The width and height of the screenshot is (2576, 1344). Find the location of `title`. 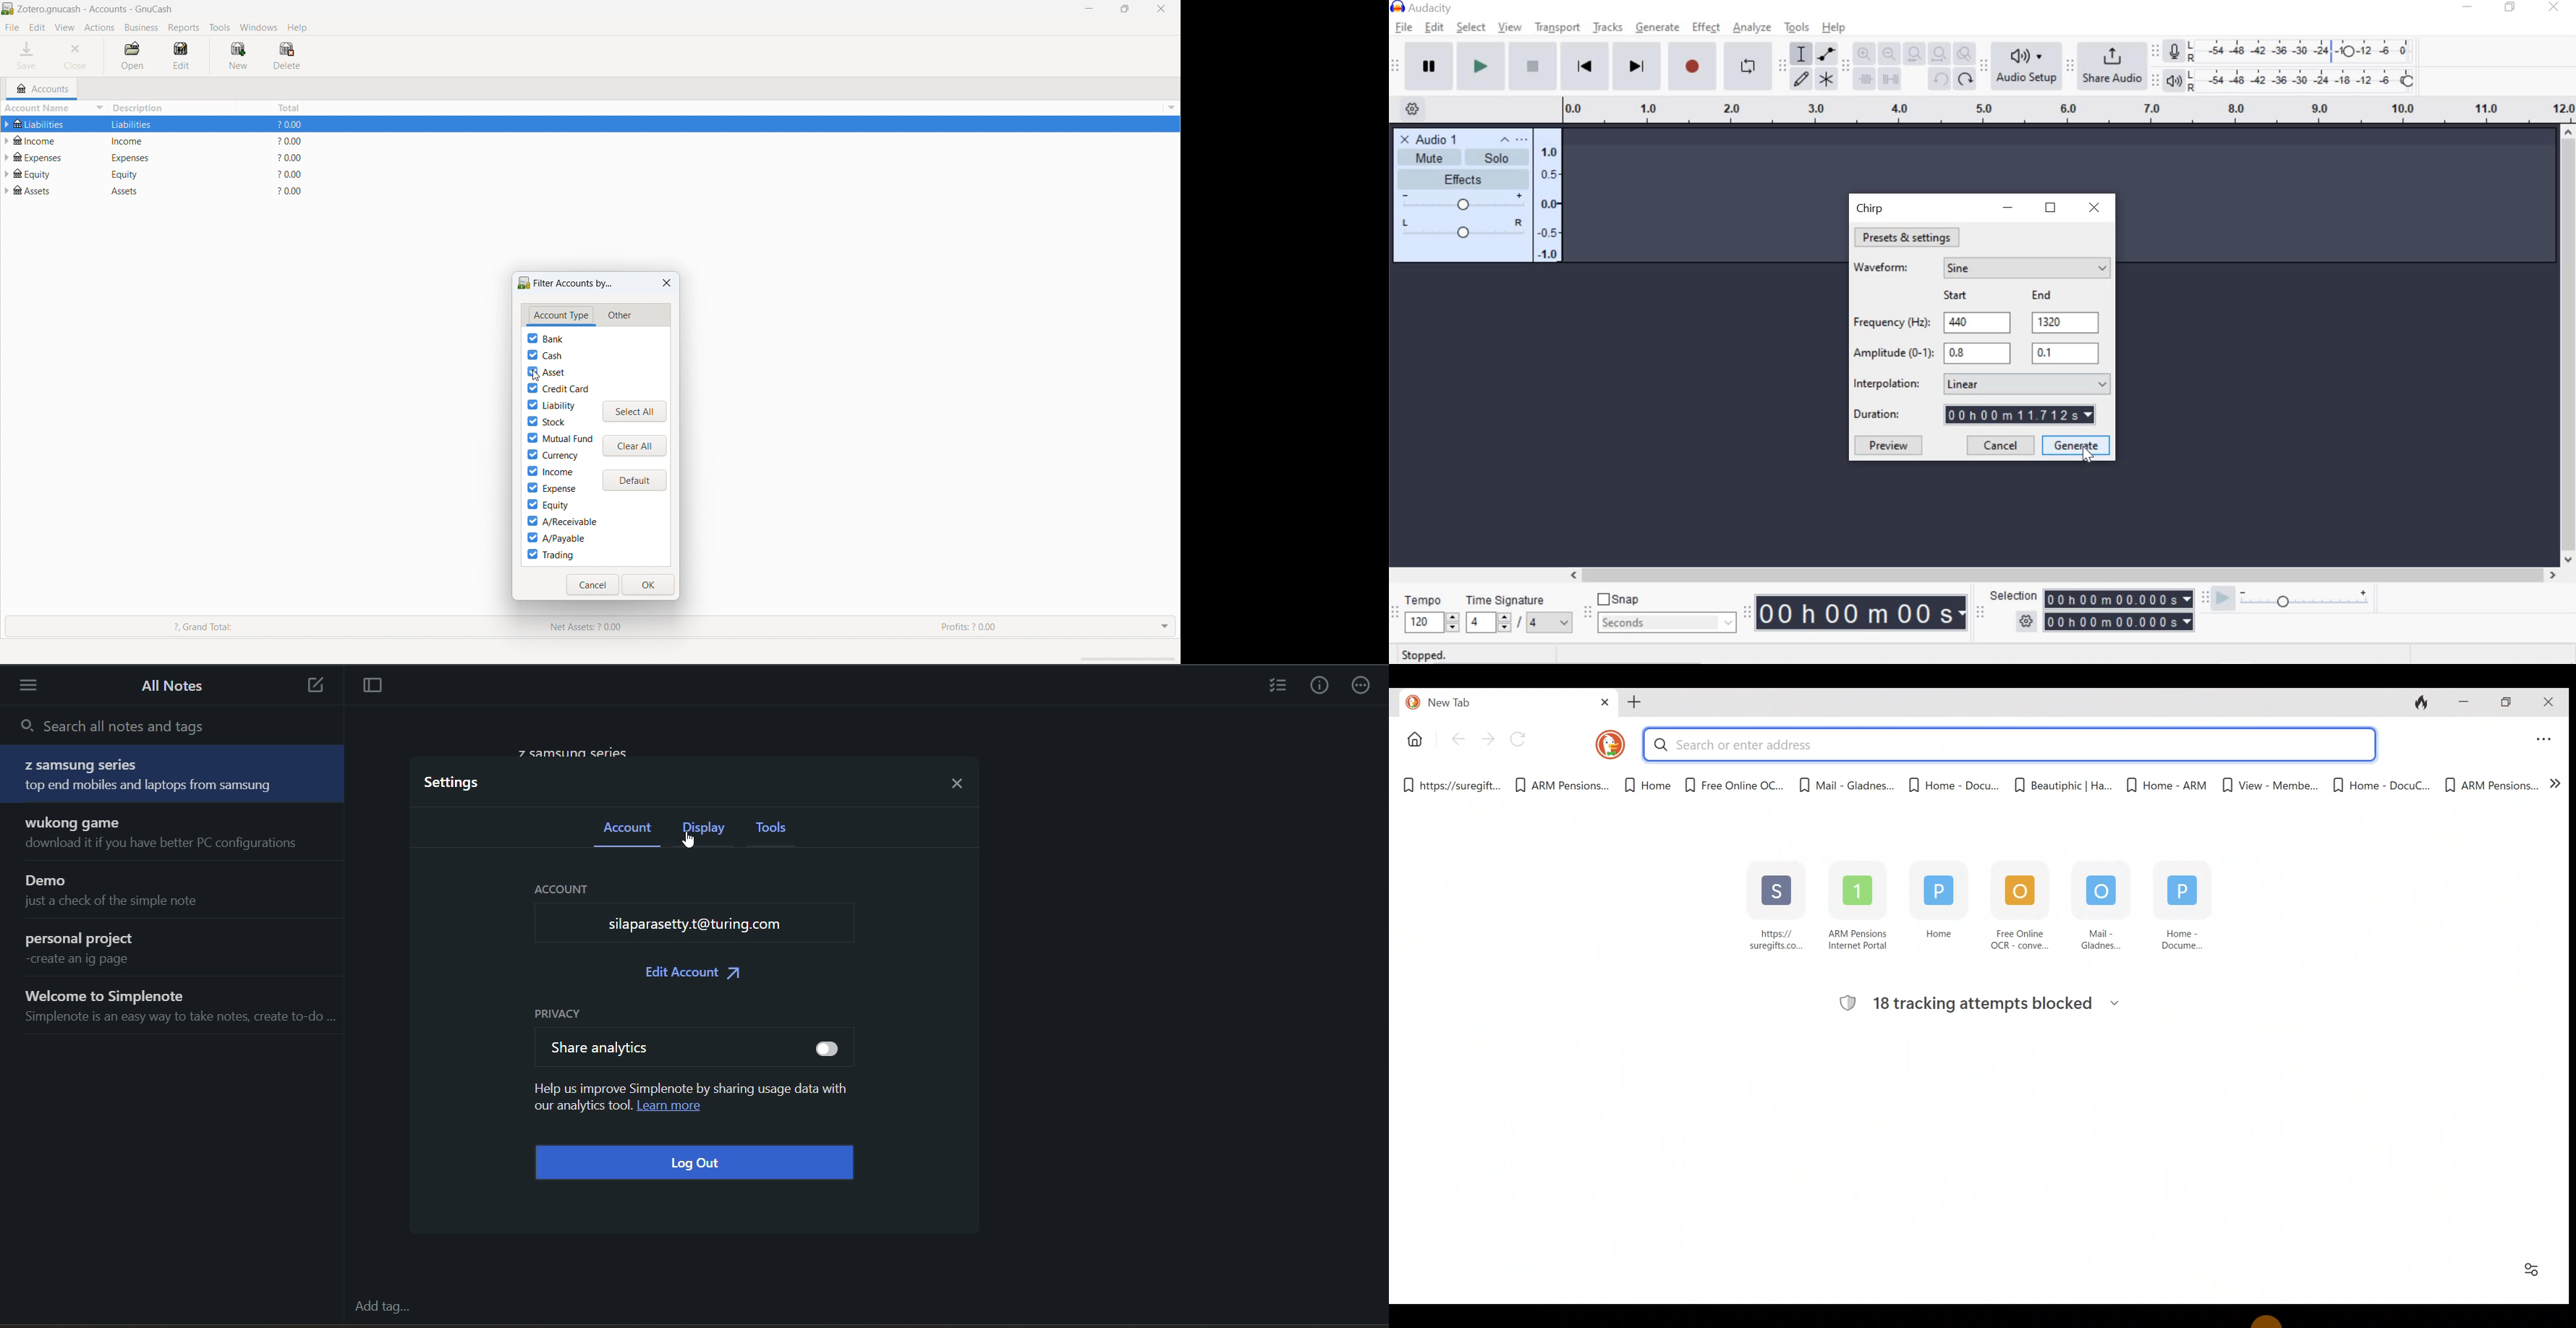

title is located at coordinates (95, 9).